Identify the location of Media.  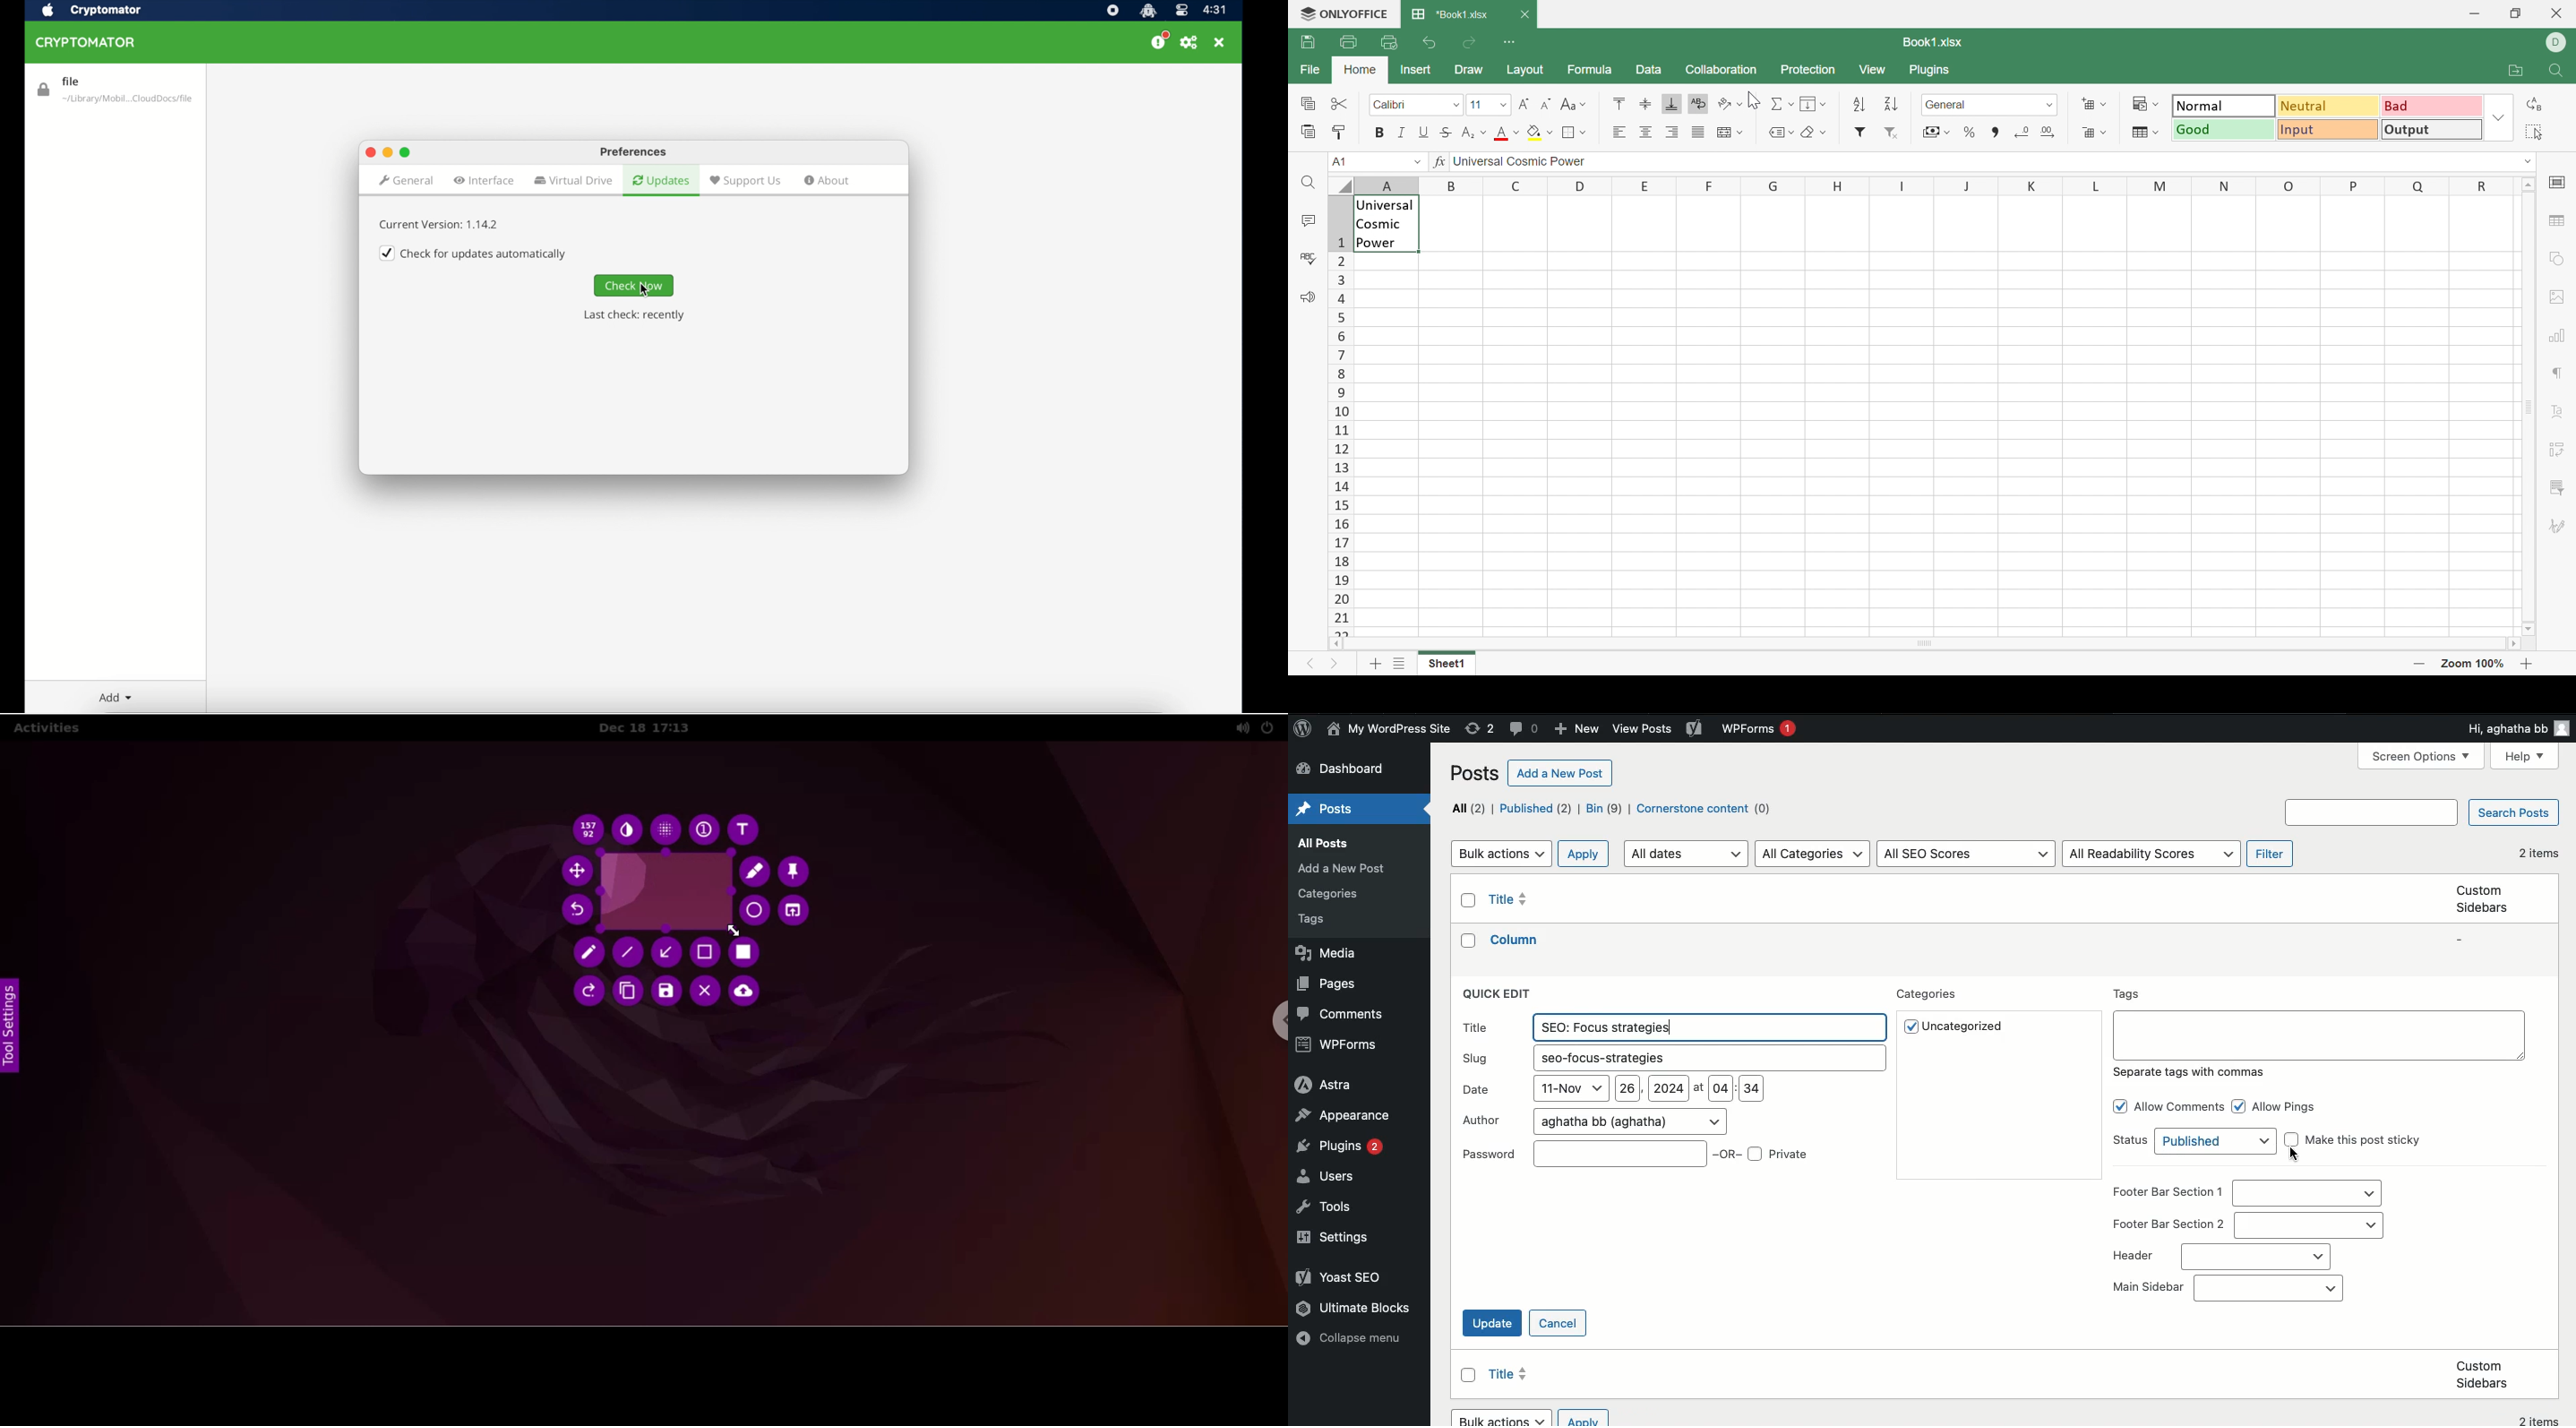
(1324, 954).